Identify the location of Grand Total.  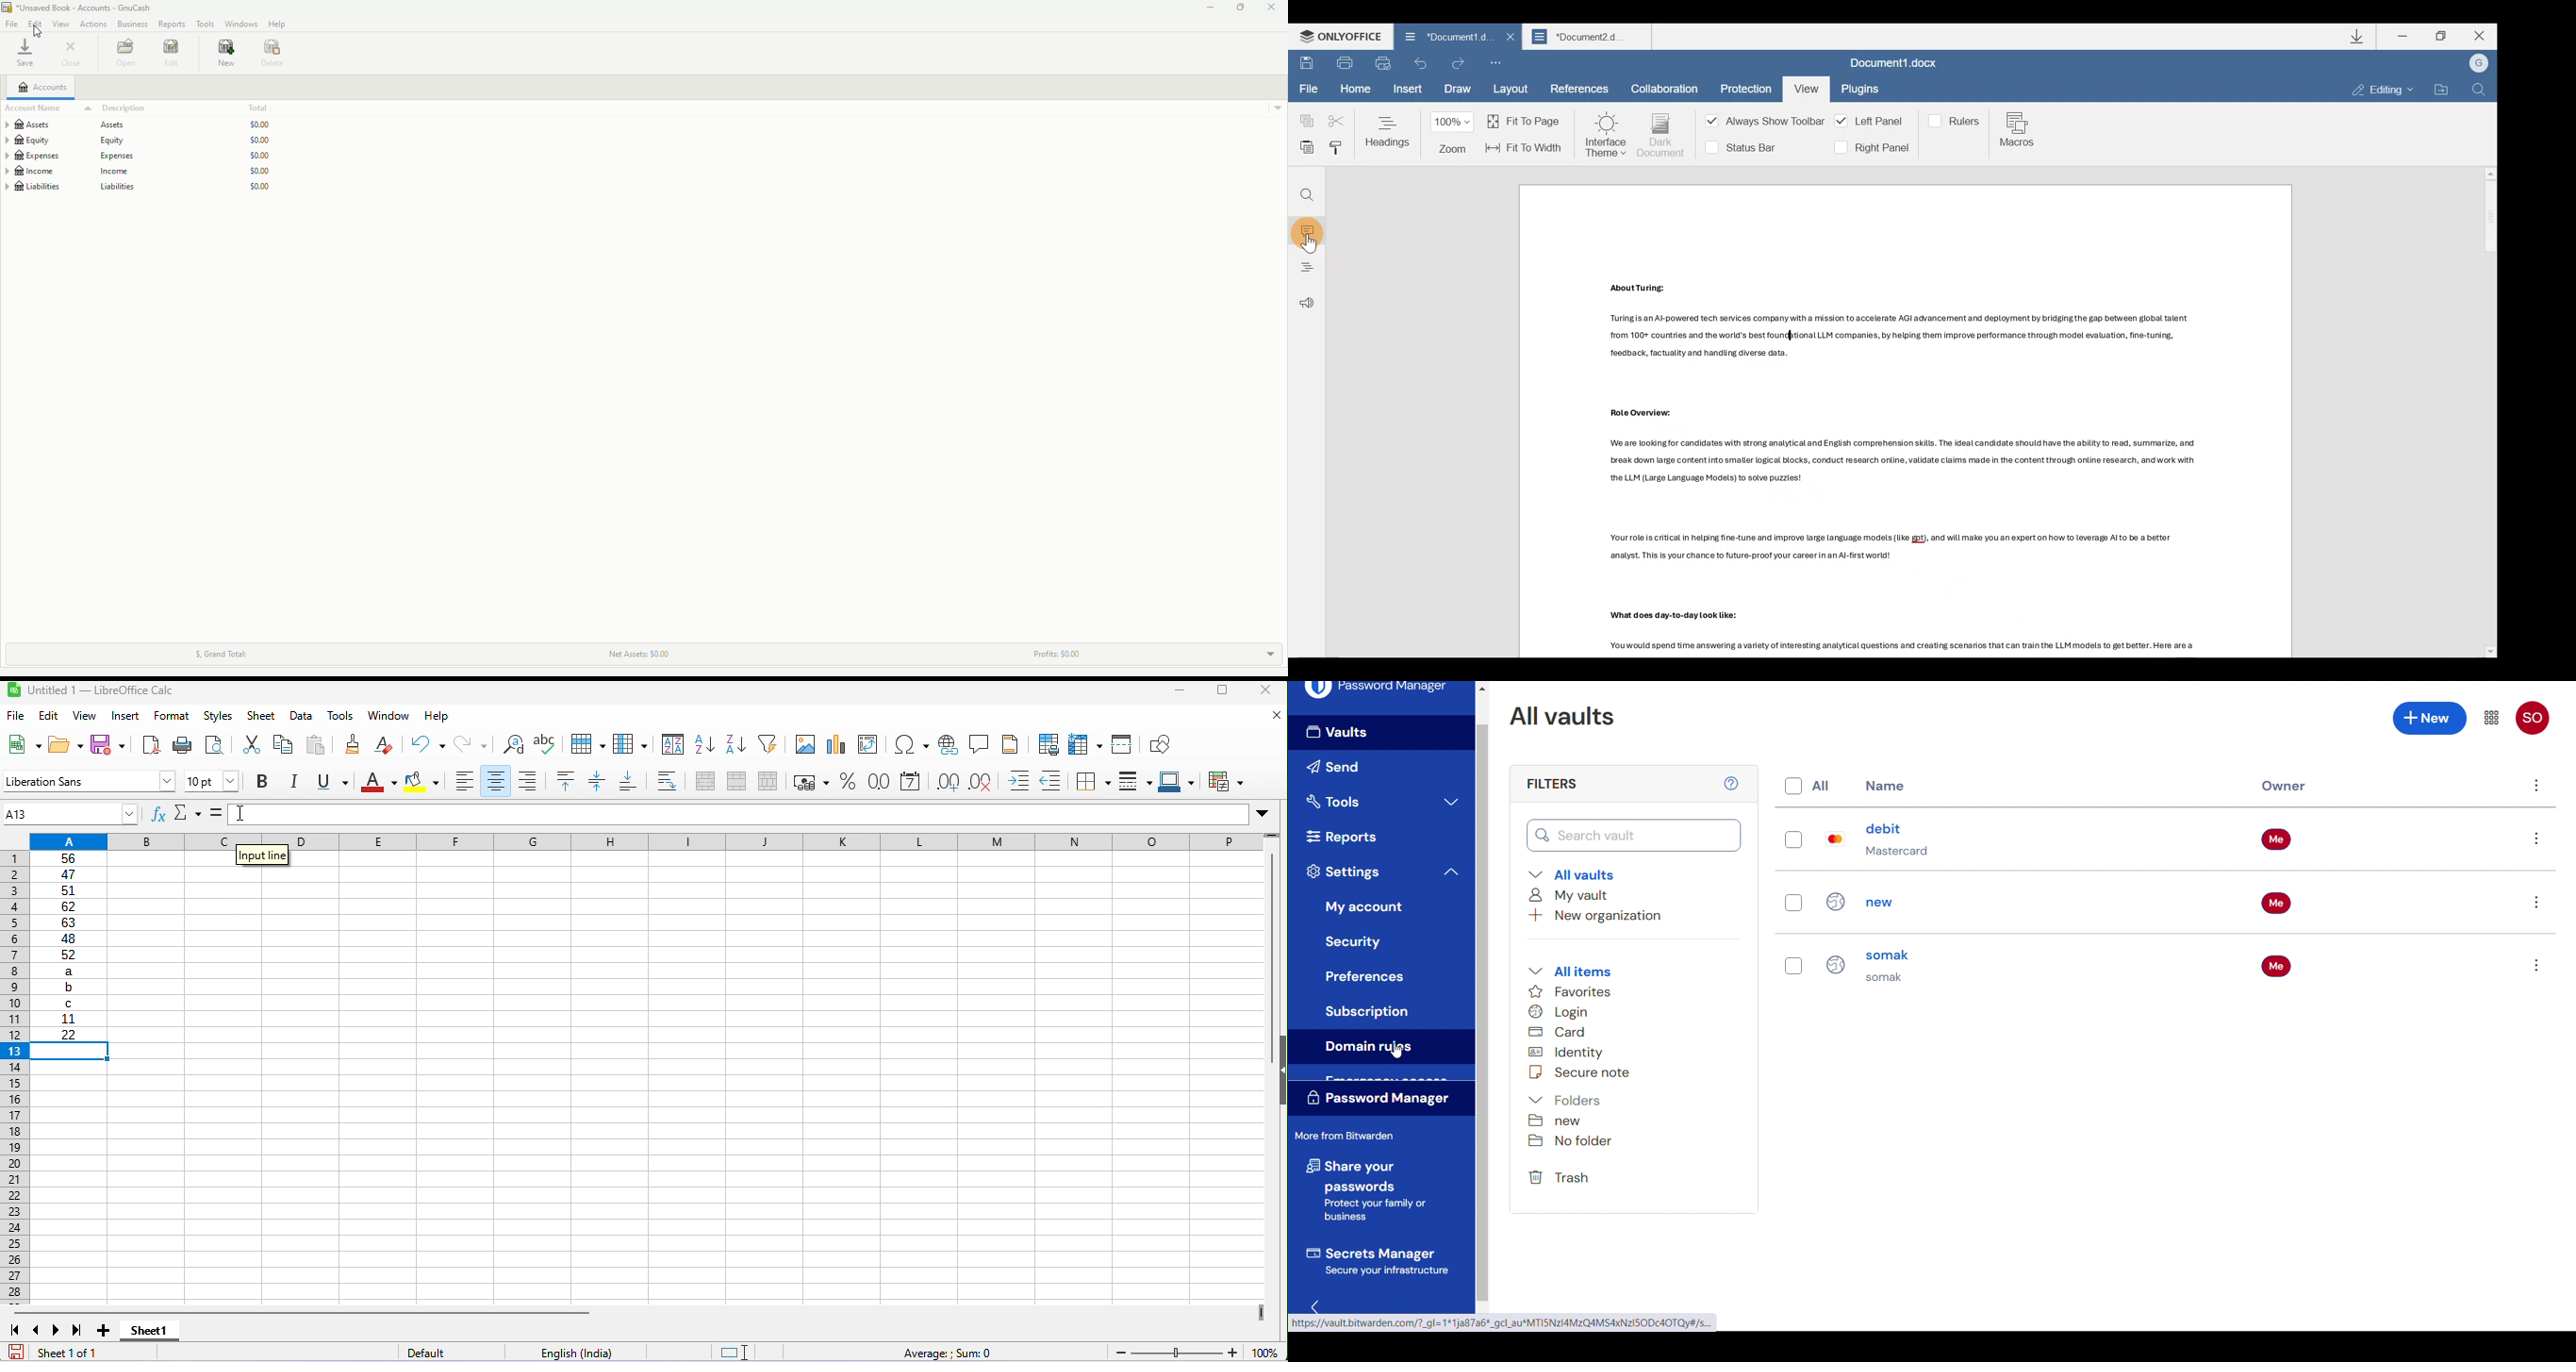
(225, 652).